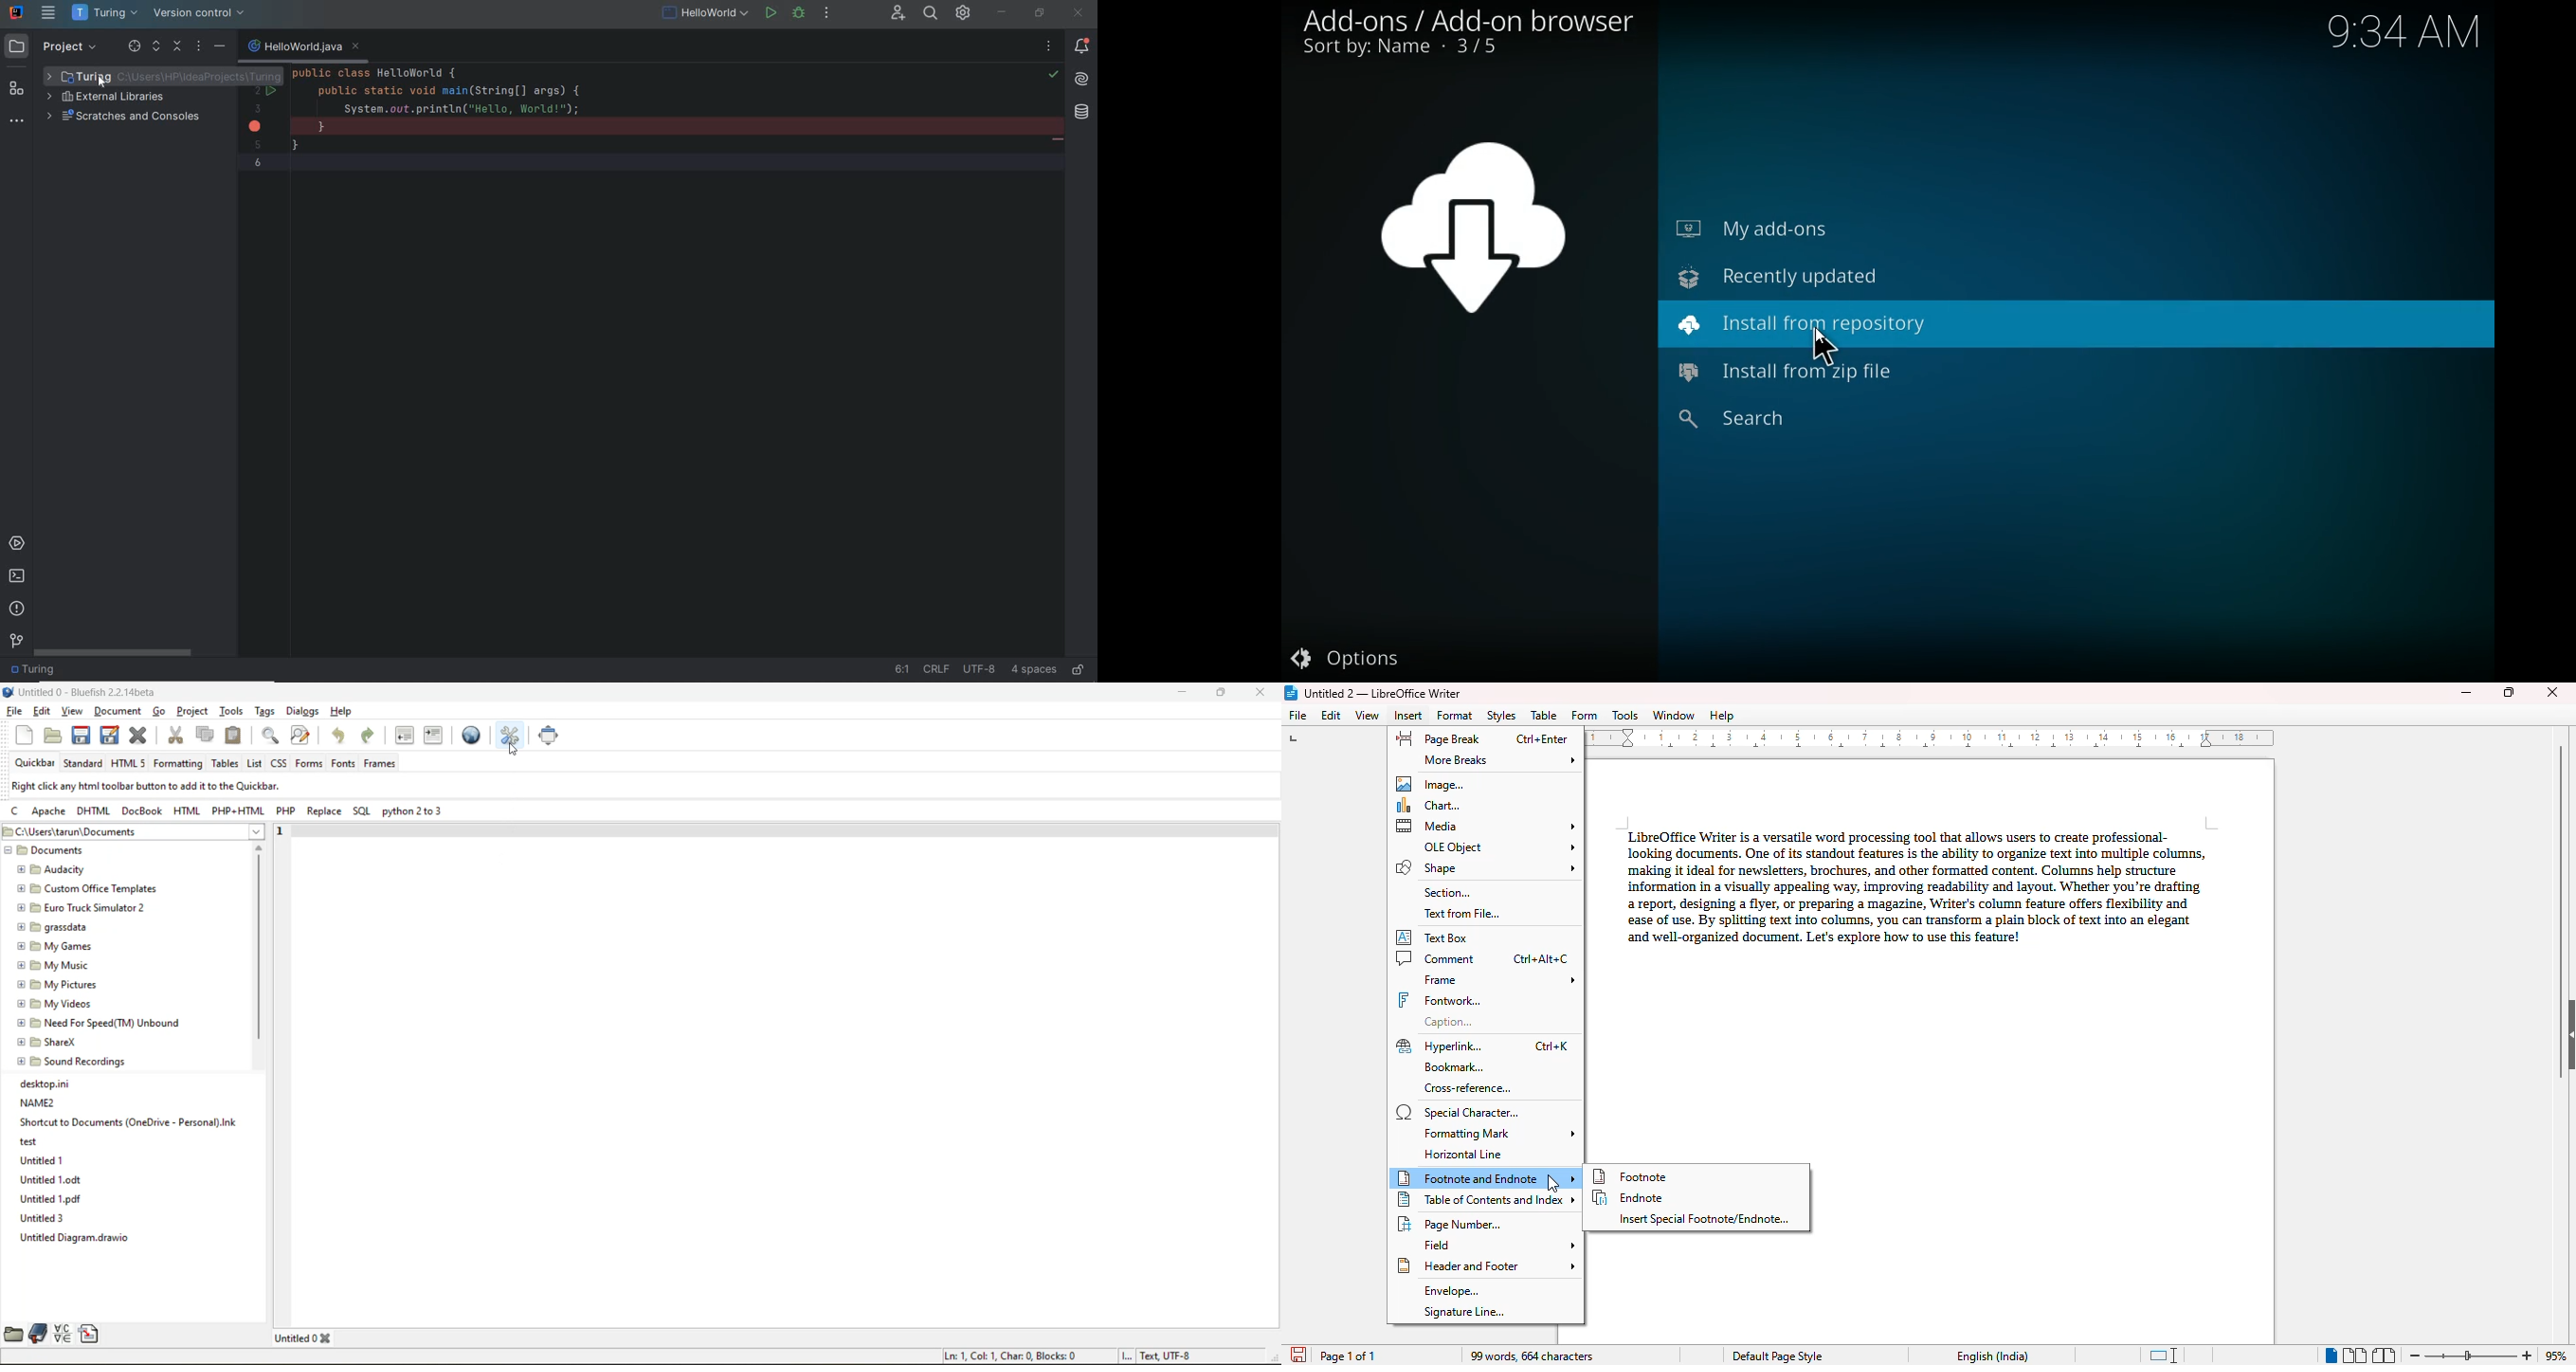 The width and height of the screenshot is (2576, 1372). What do you see at coordinates (163, 76) in the screenshot?
I see `project folder` at bounding box center [163, 76].